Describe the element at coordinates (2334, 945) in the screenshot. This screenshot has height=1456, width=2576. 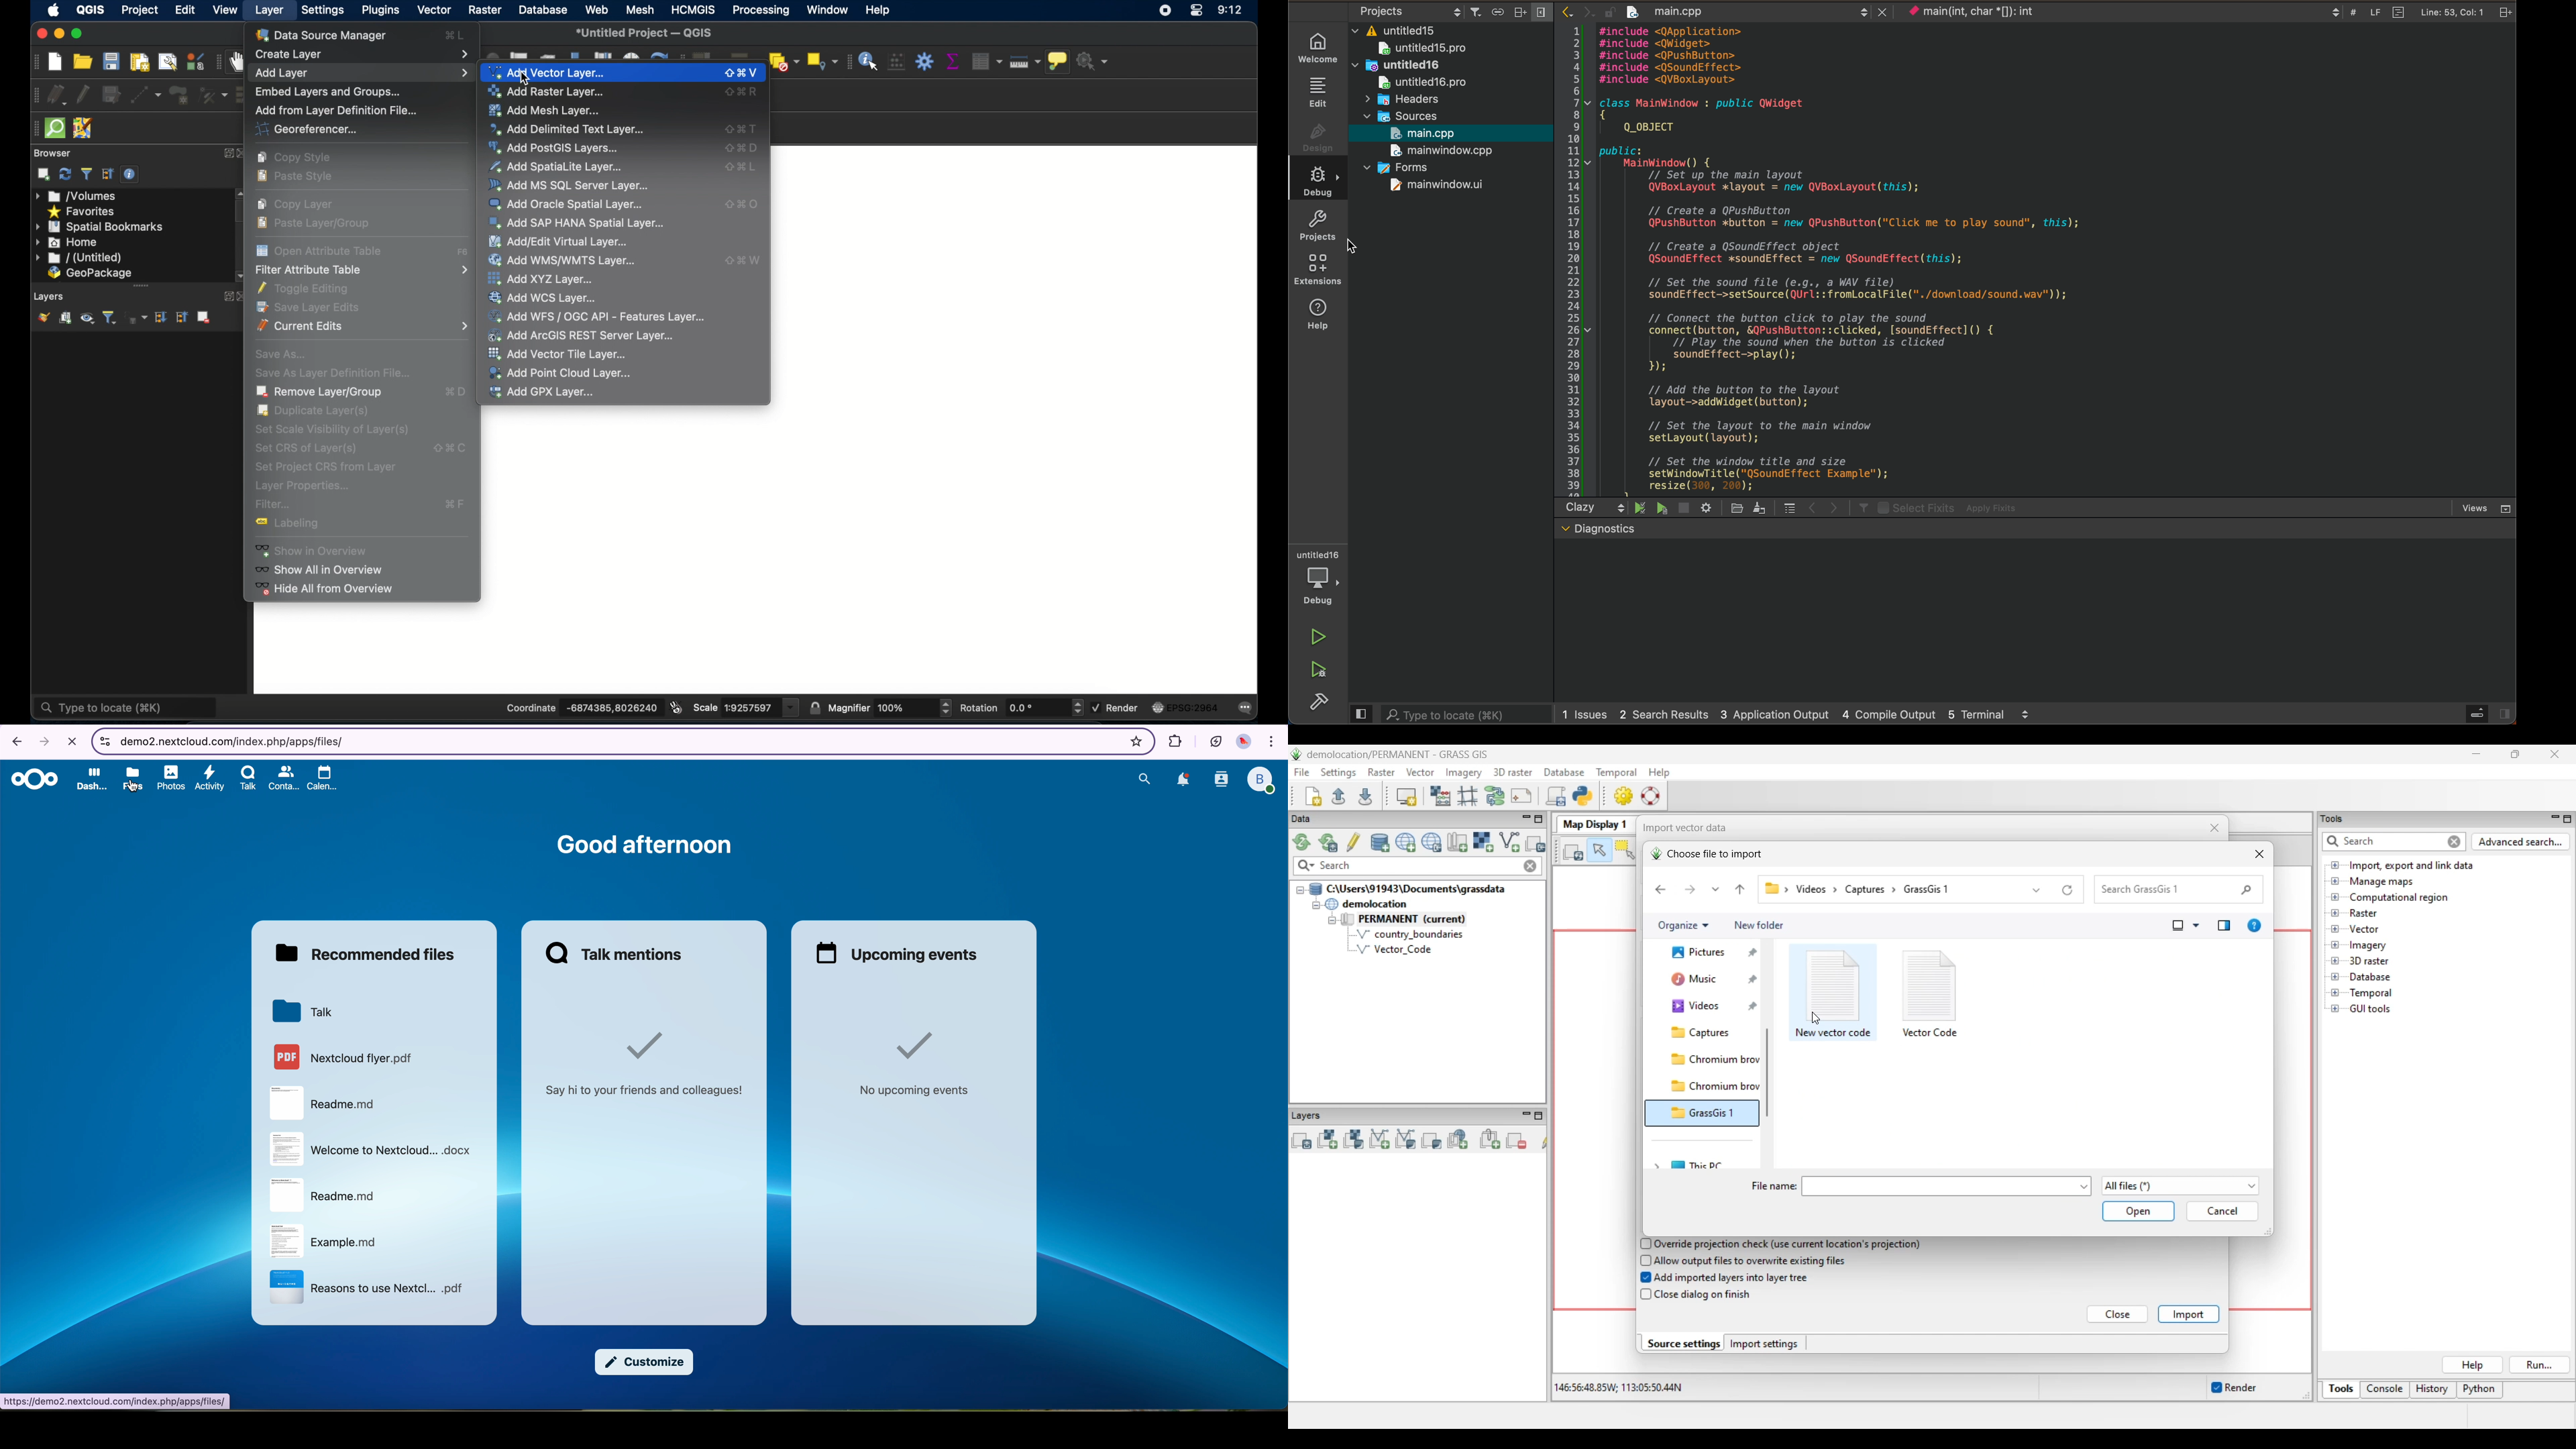
I see `Click to open files under Imagery` at that location.